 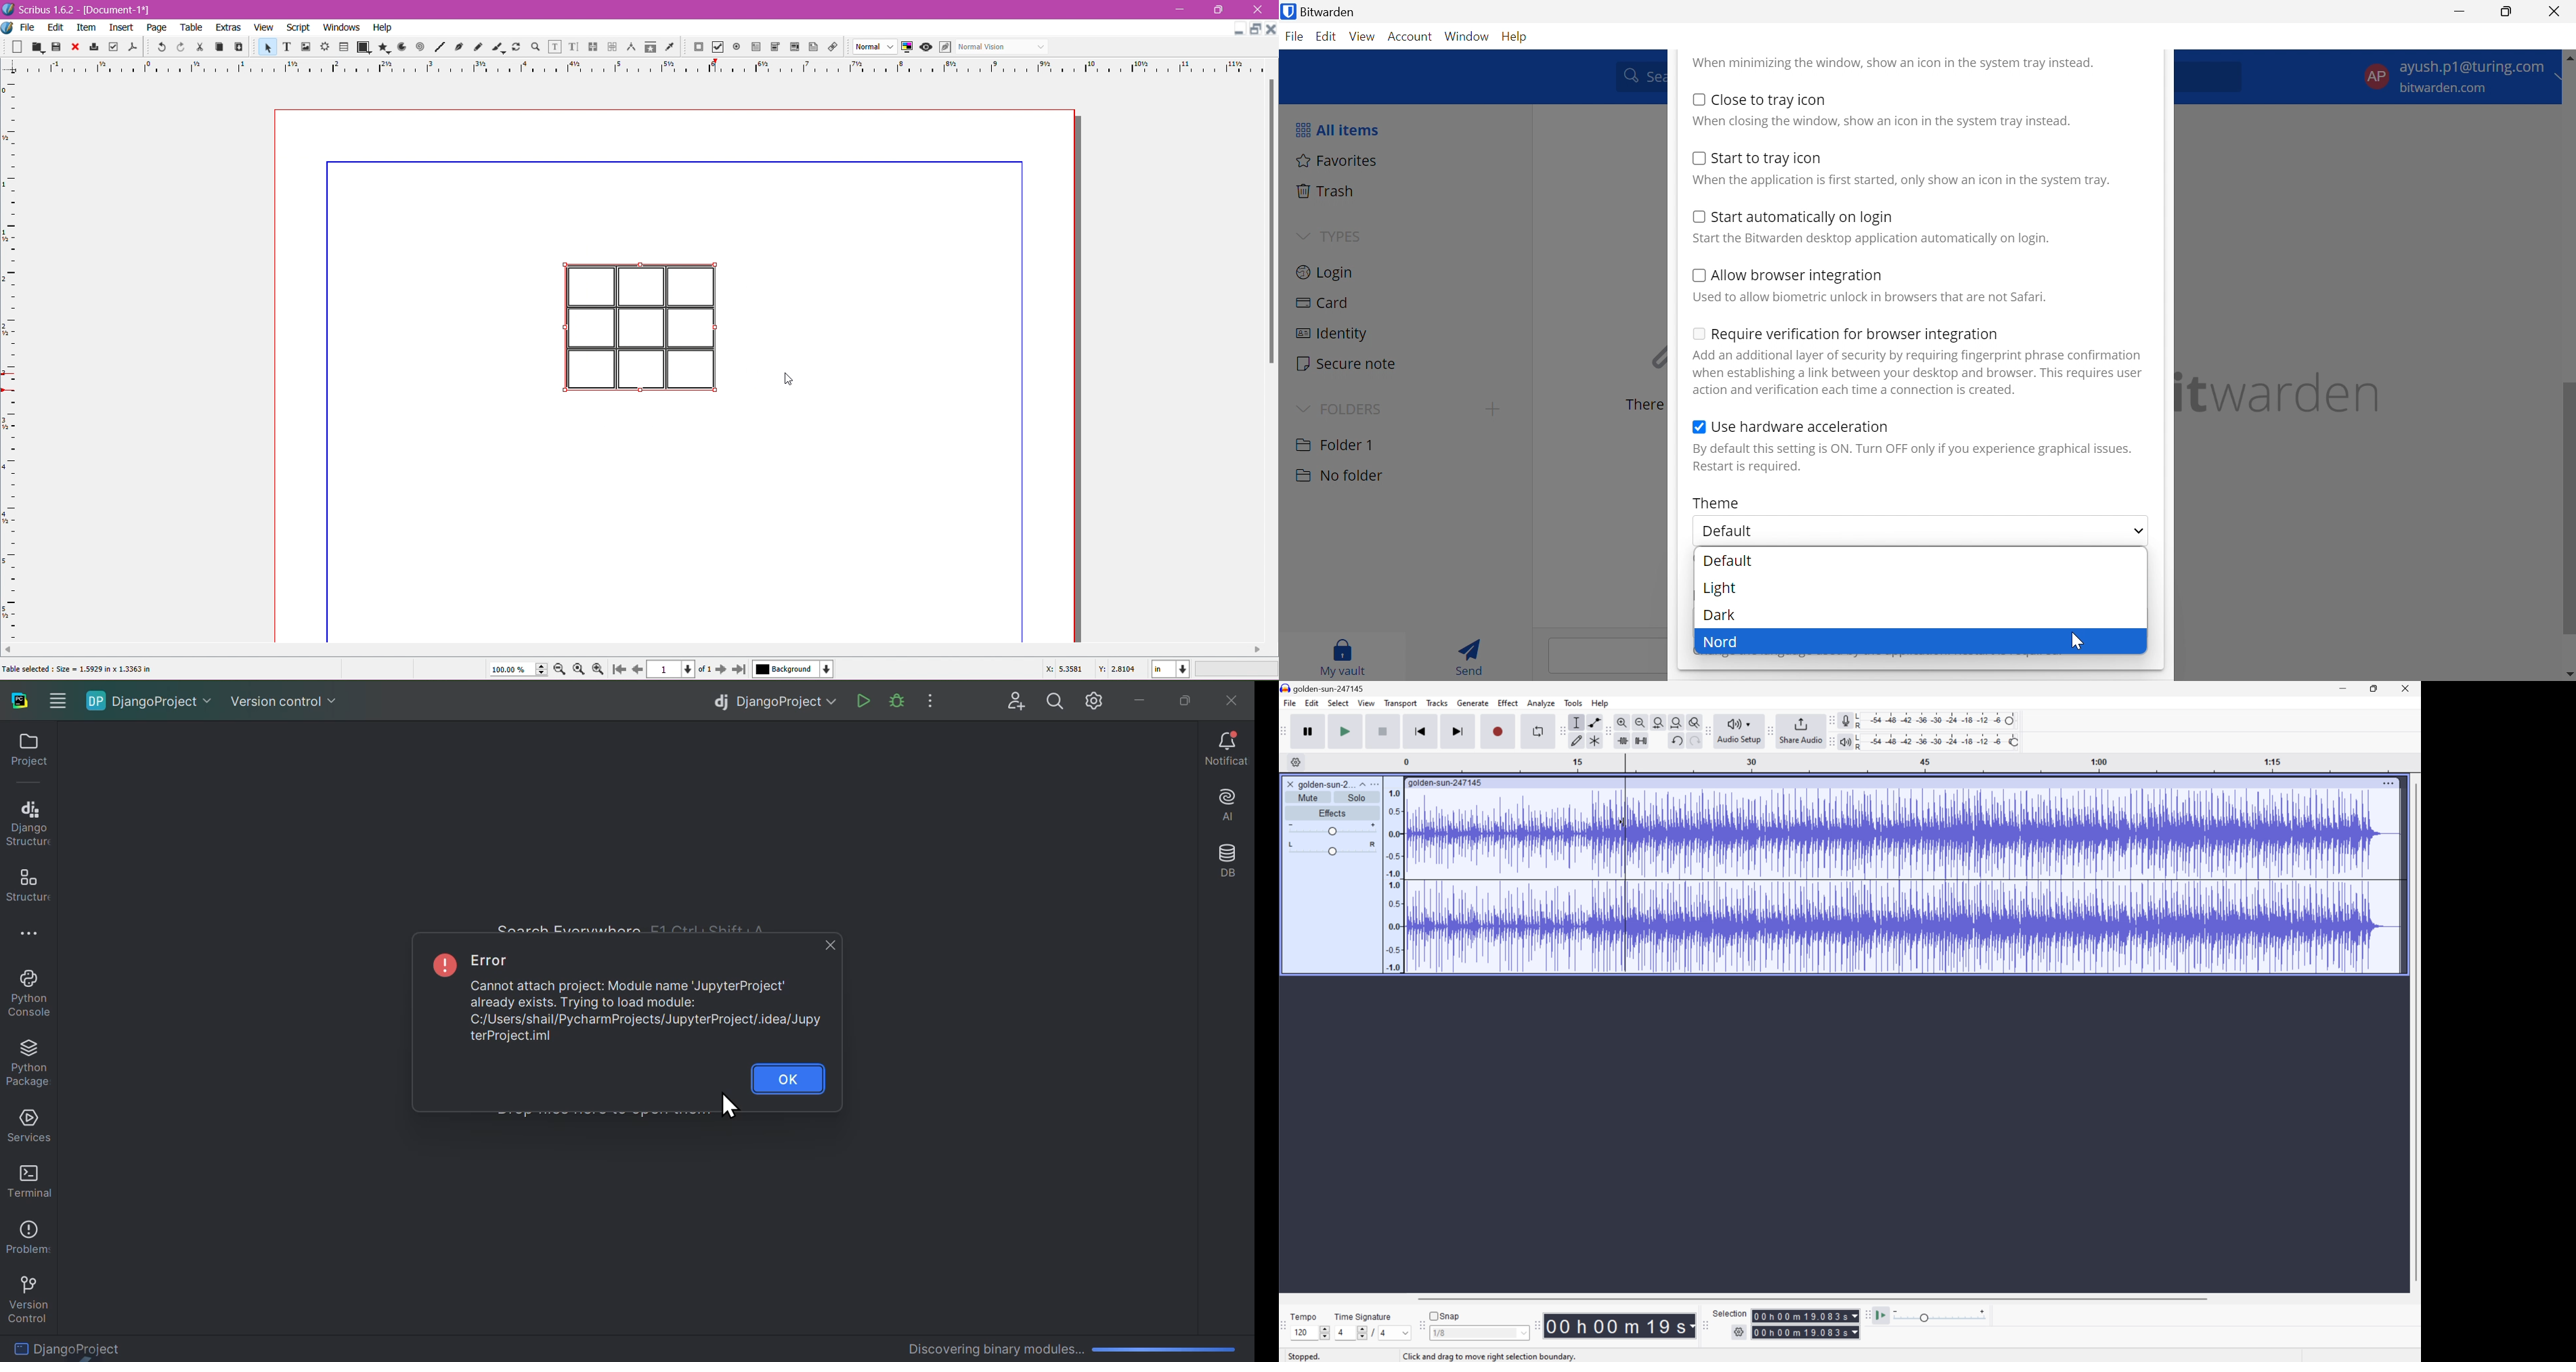 What do you see at coordinates (1806, 1324) in the screenshot?
I see `Selection` at bounding box center [1806, 1324].